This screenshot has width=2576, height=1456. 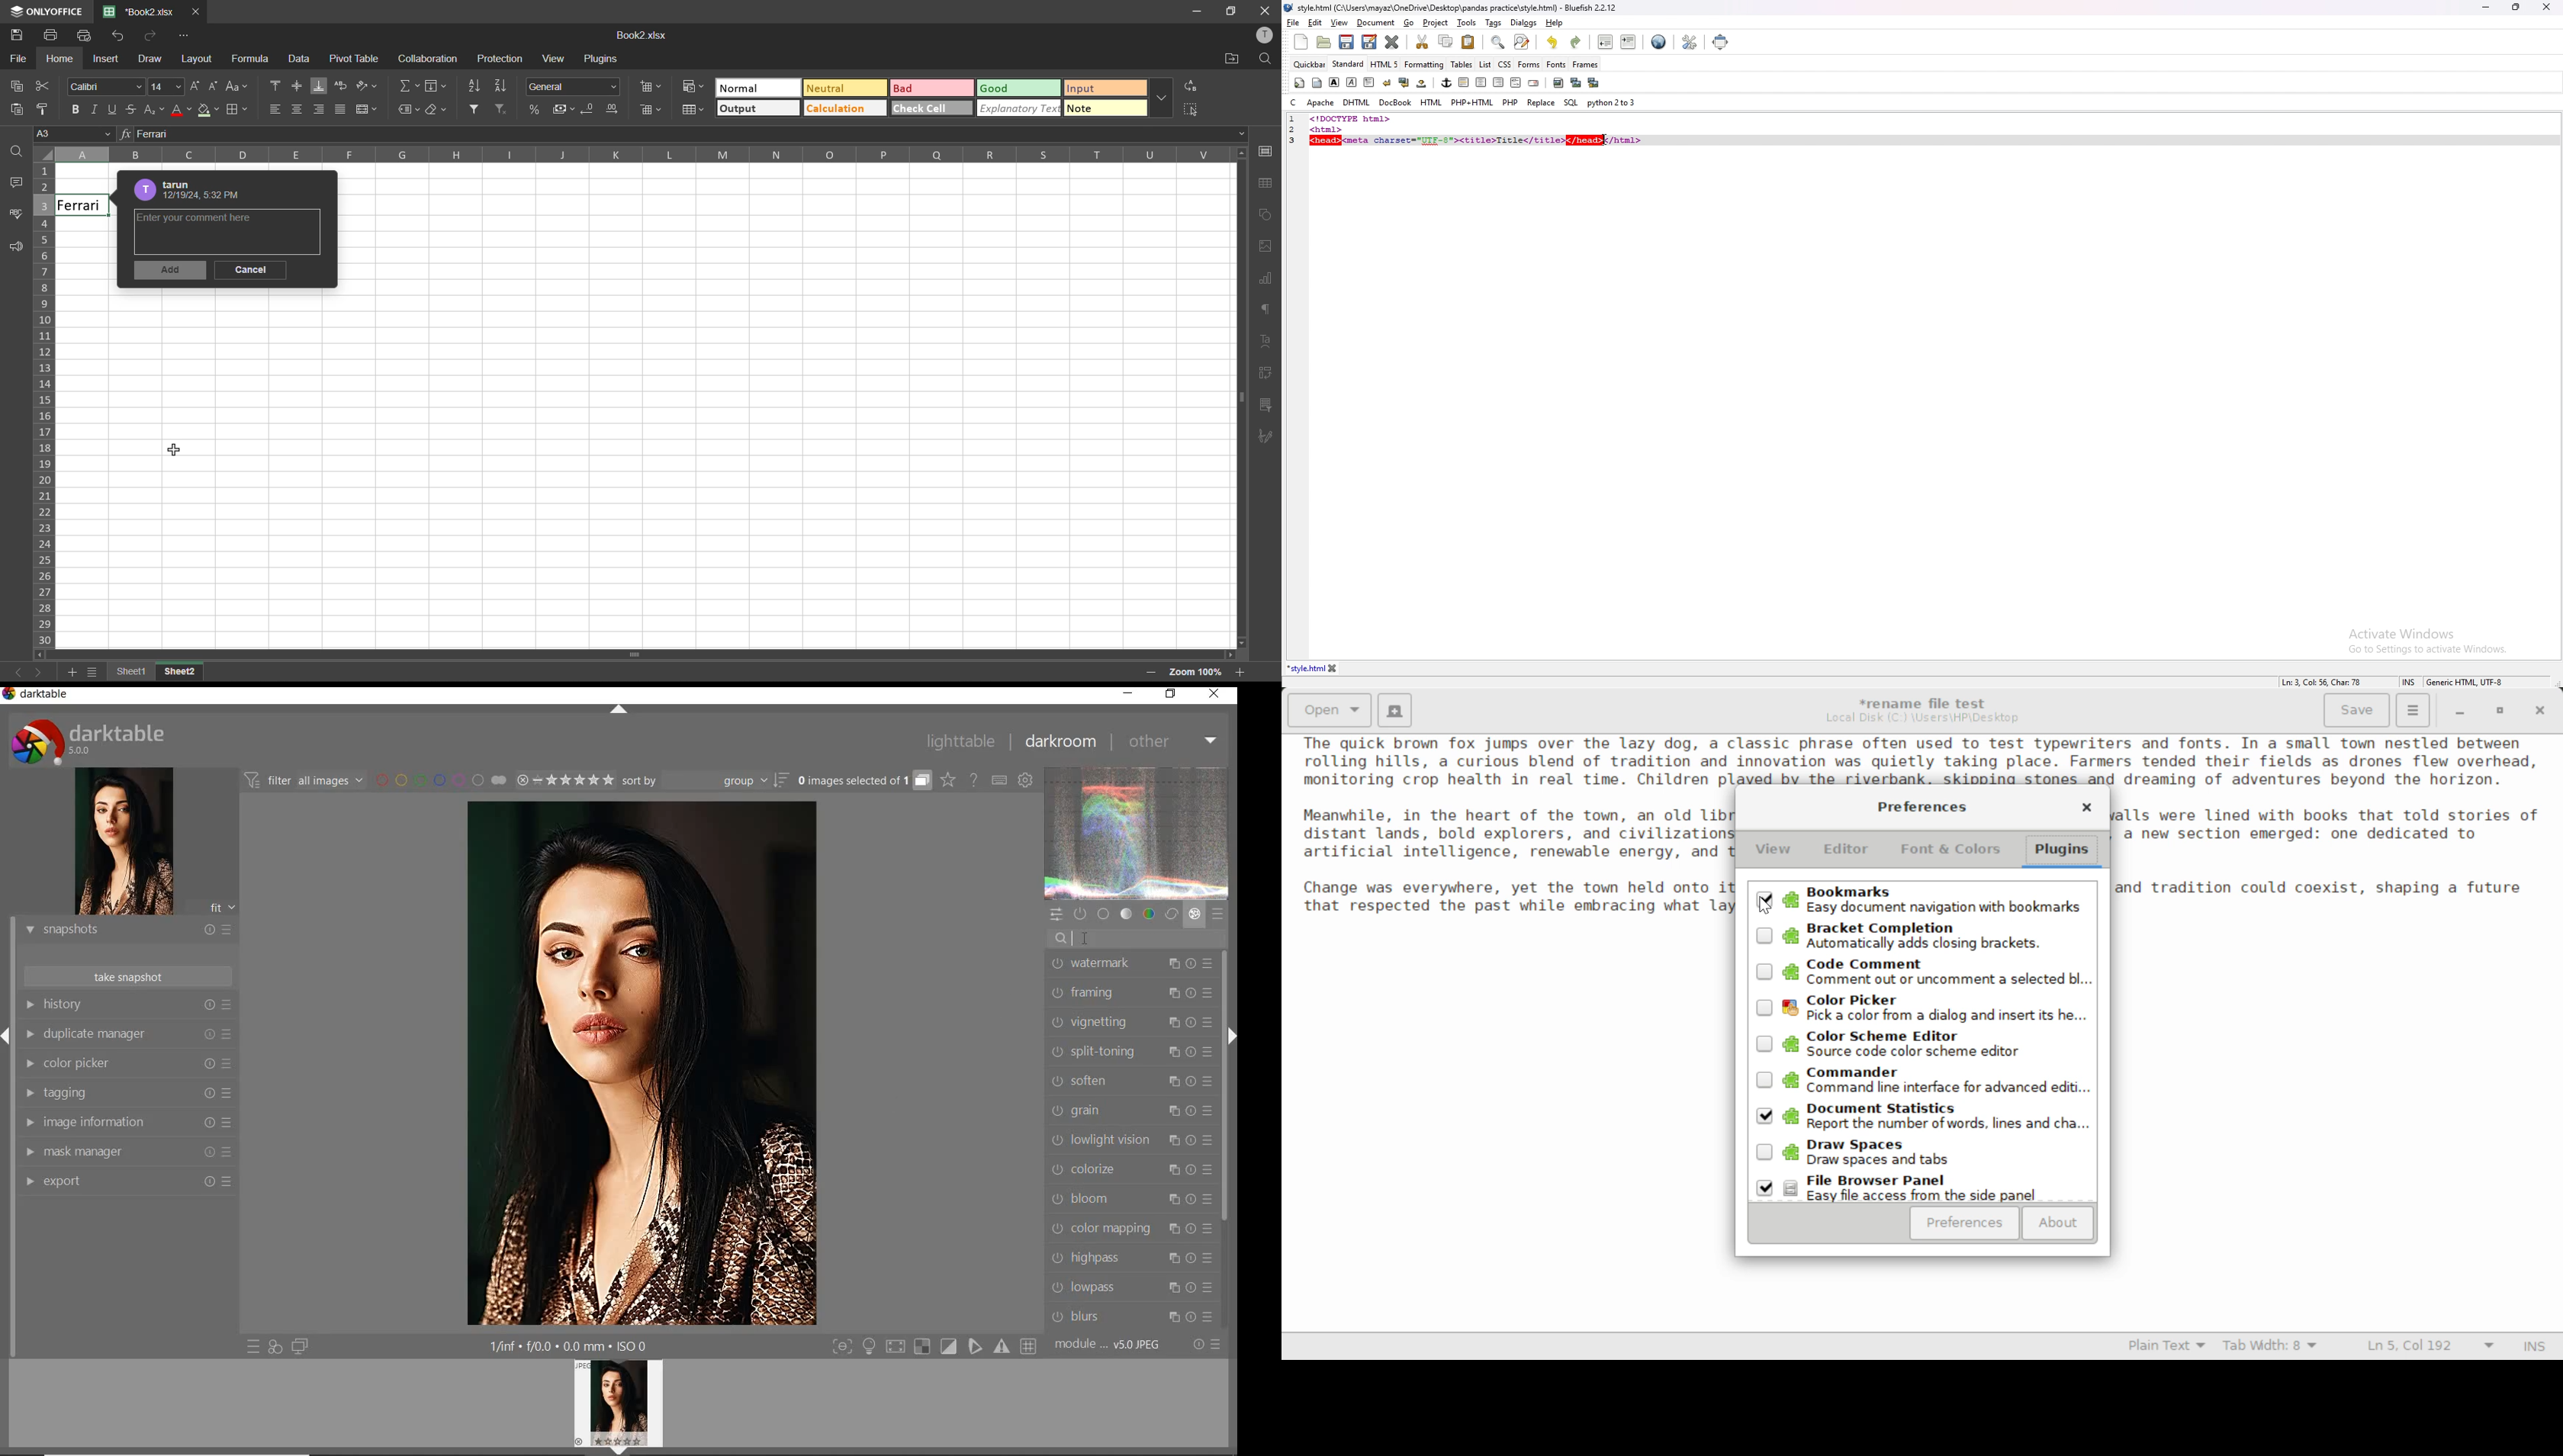 What do you see at coordinates (651, 85) in the screenshot?
I see `insert cells` at bounding box center [651, 85].